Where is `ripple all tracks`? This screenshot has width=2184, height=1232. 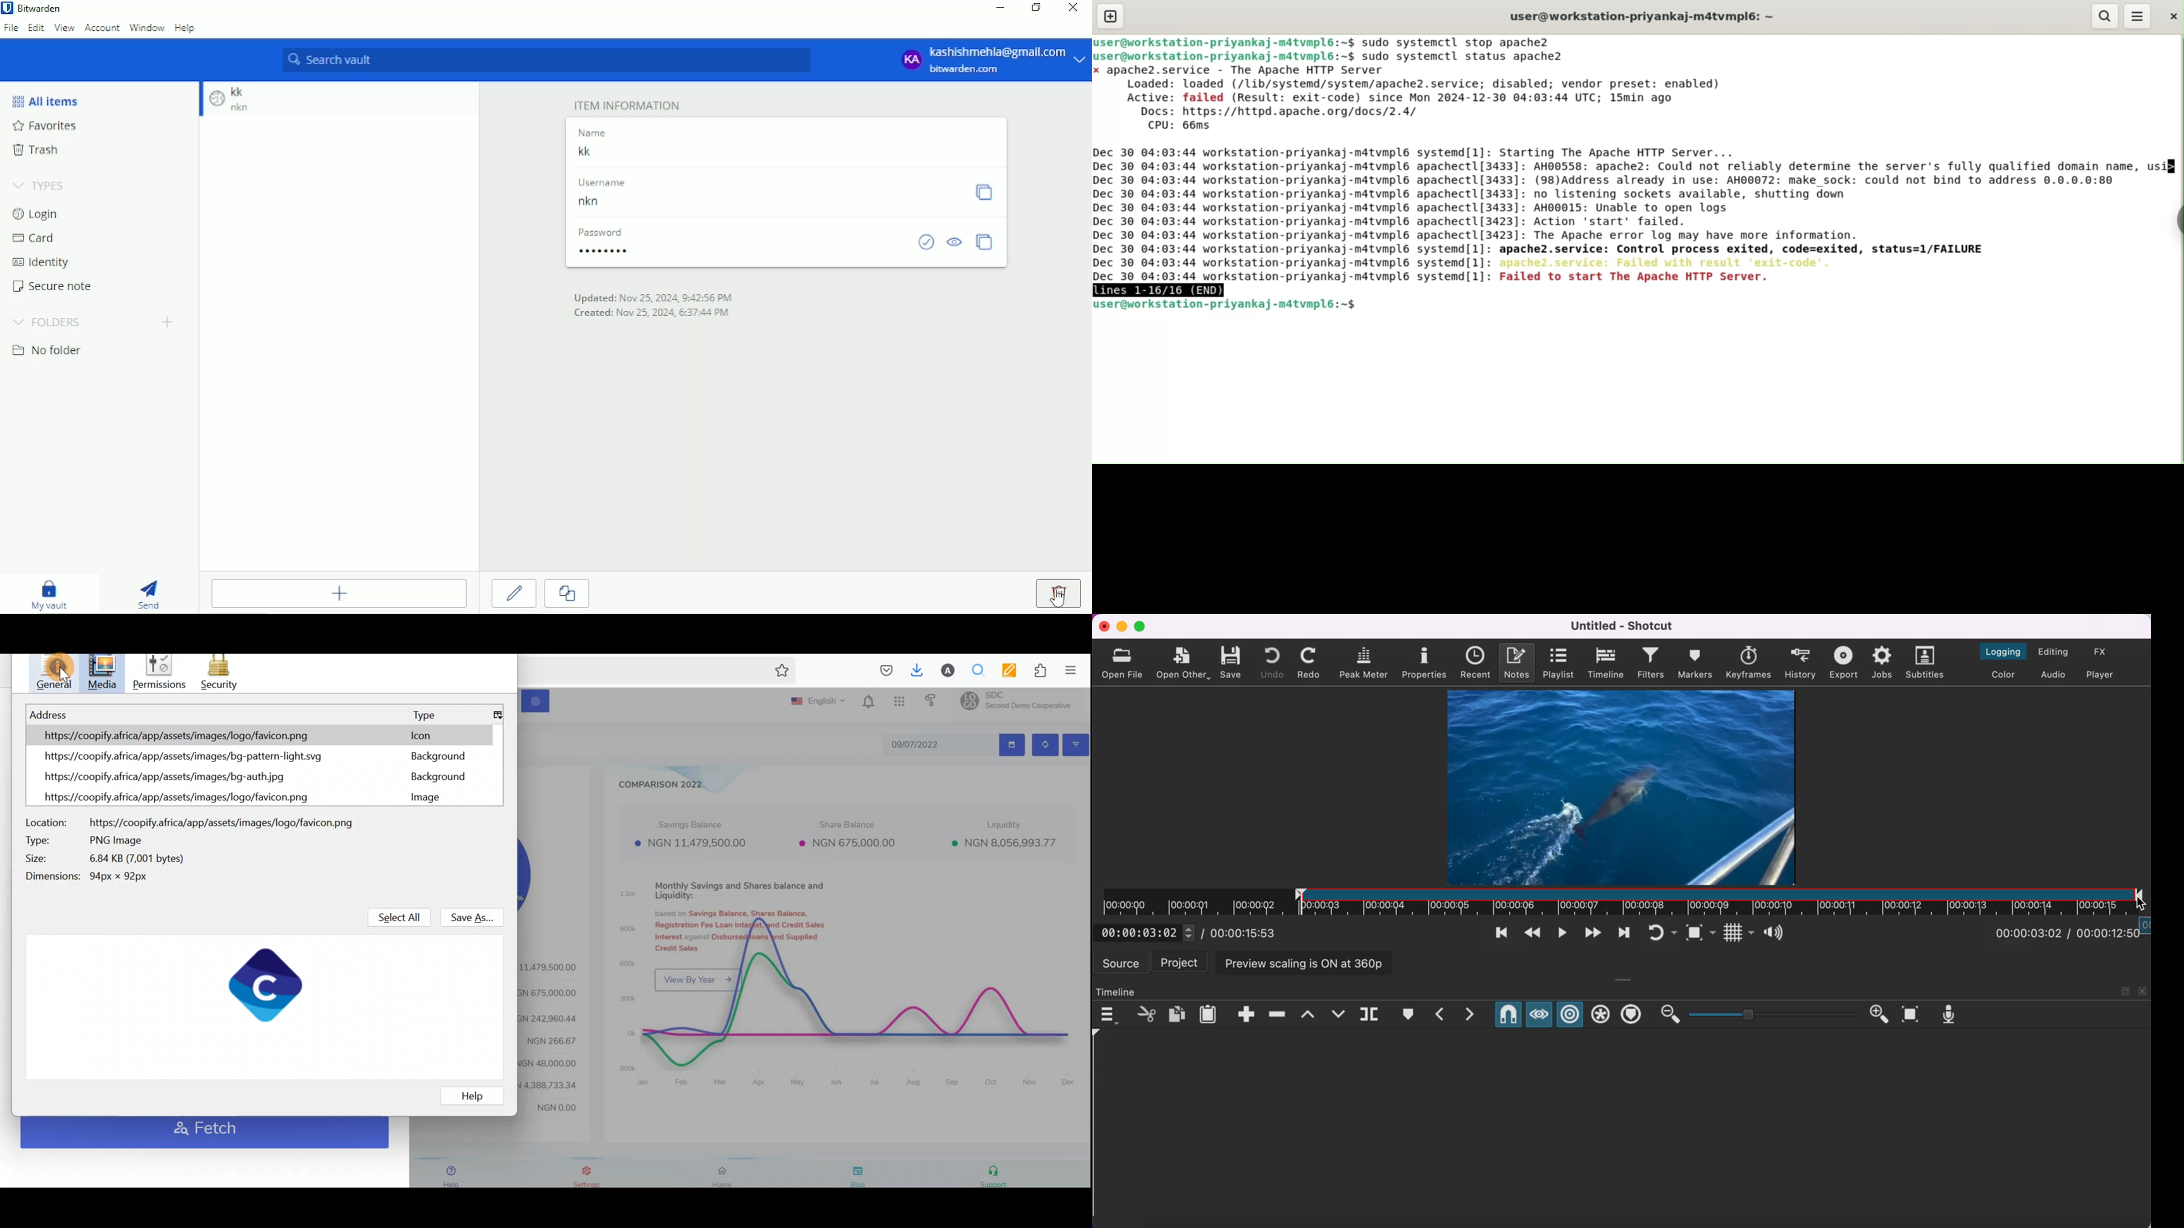 ripple all tracks is located at coordinates (1600, 1016).